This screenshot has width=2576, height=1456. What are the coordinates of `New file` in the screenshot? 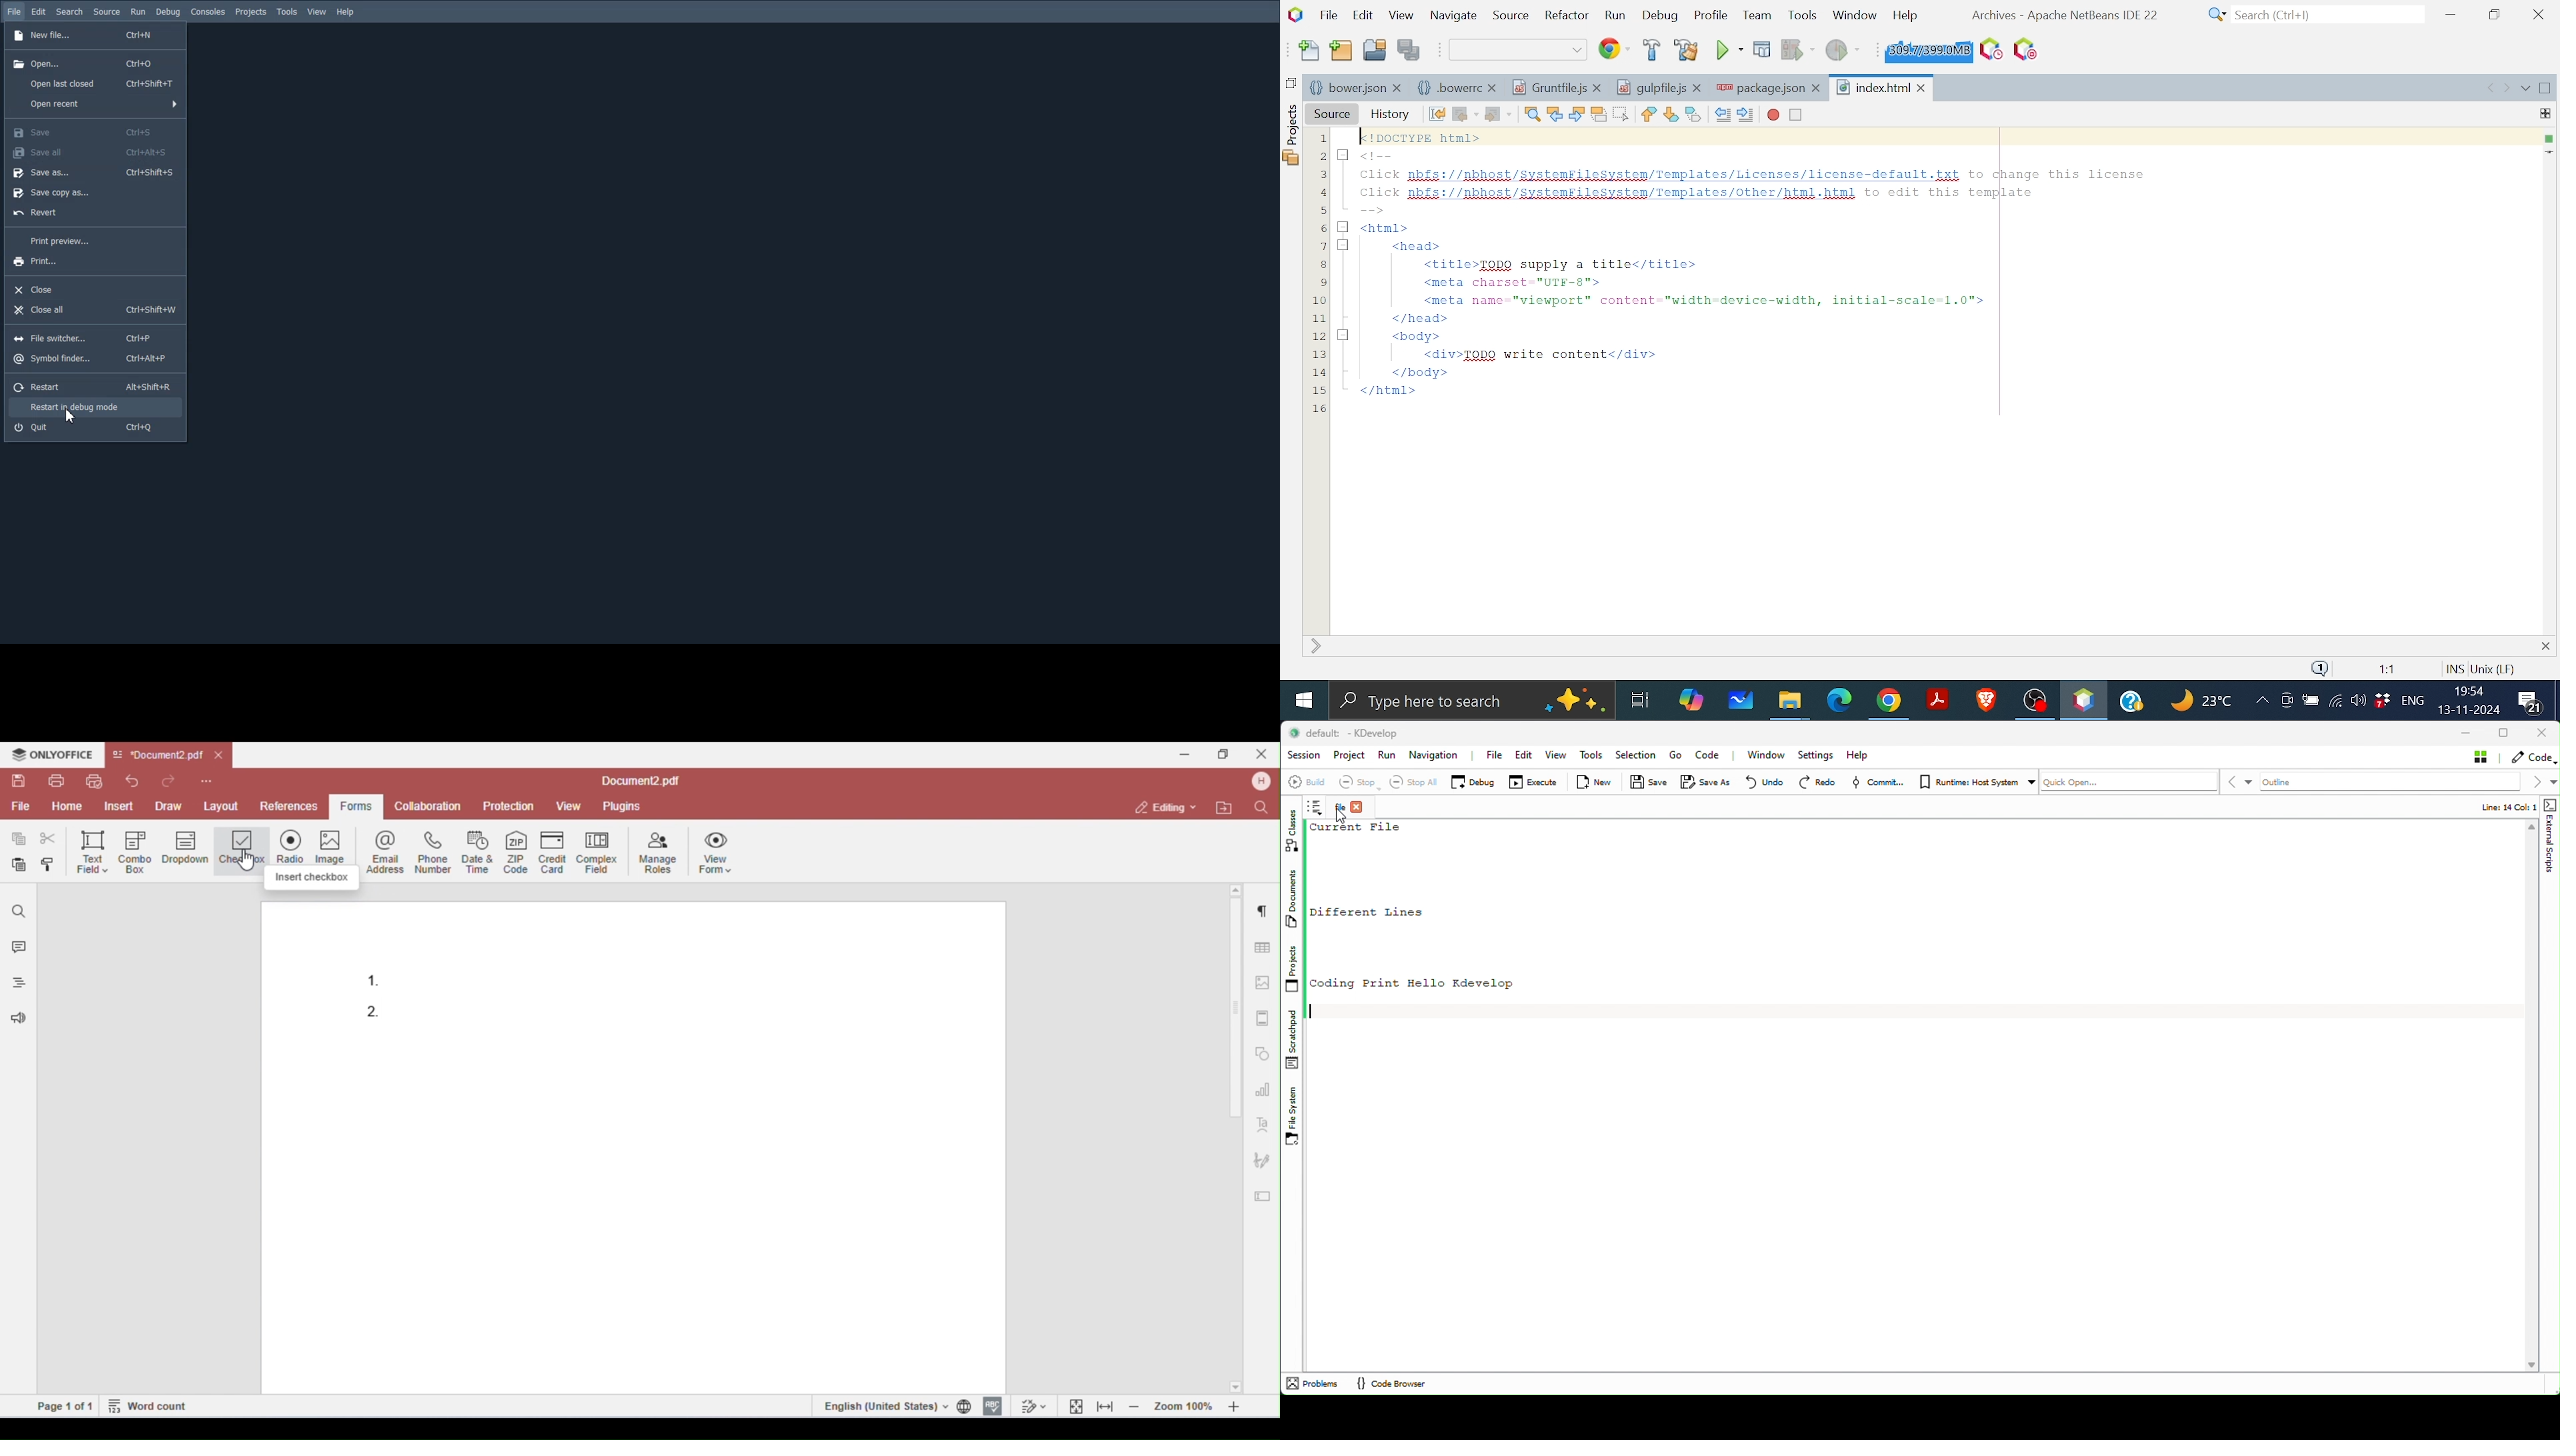 It's located at (93, 36).